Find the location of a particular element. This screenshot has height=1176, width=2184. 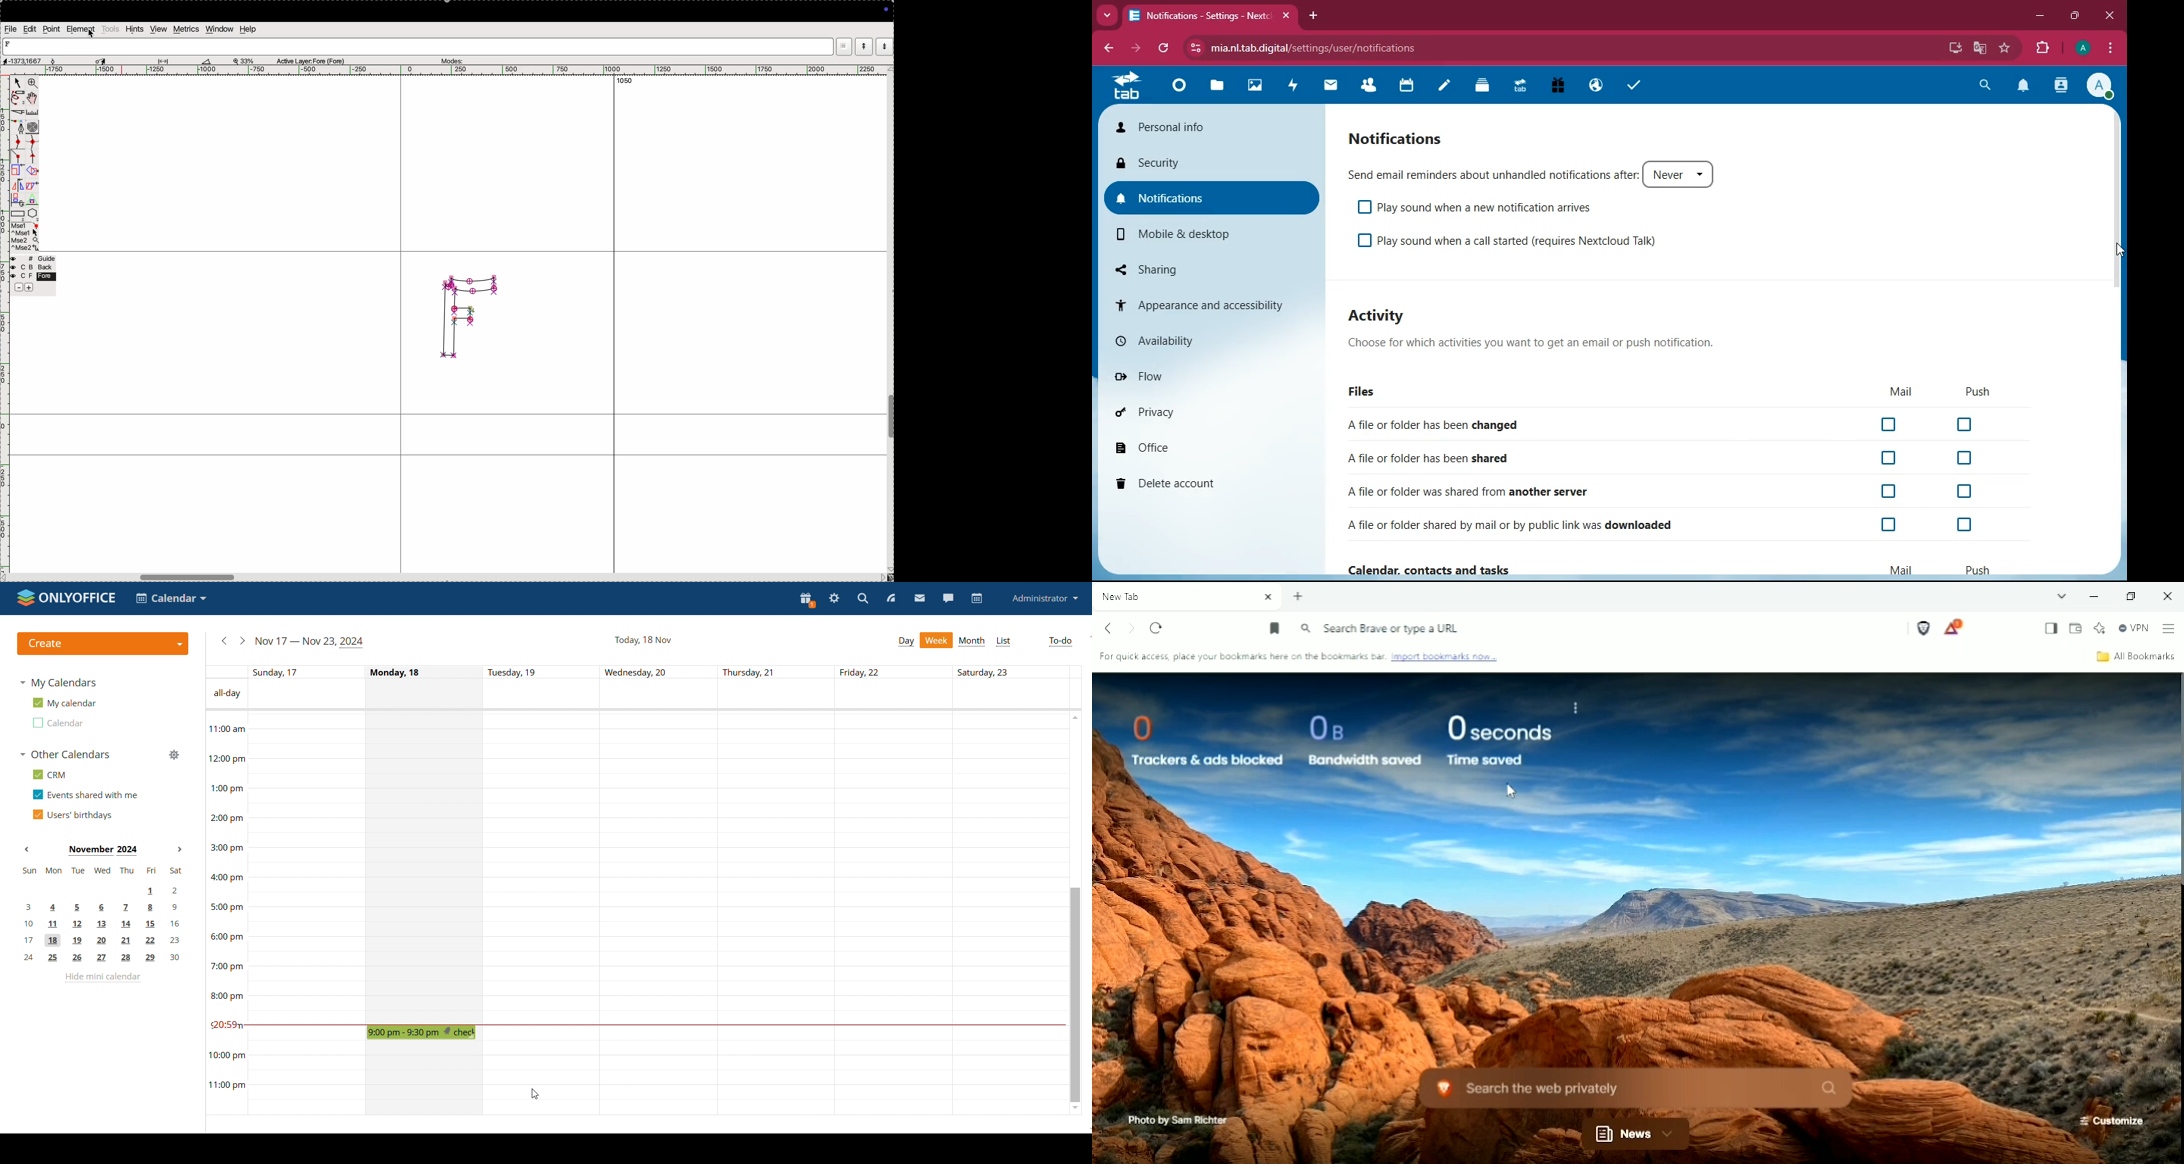

mobile & desktop is located at coordinates (1214, 234).